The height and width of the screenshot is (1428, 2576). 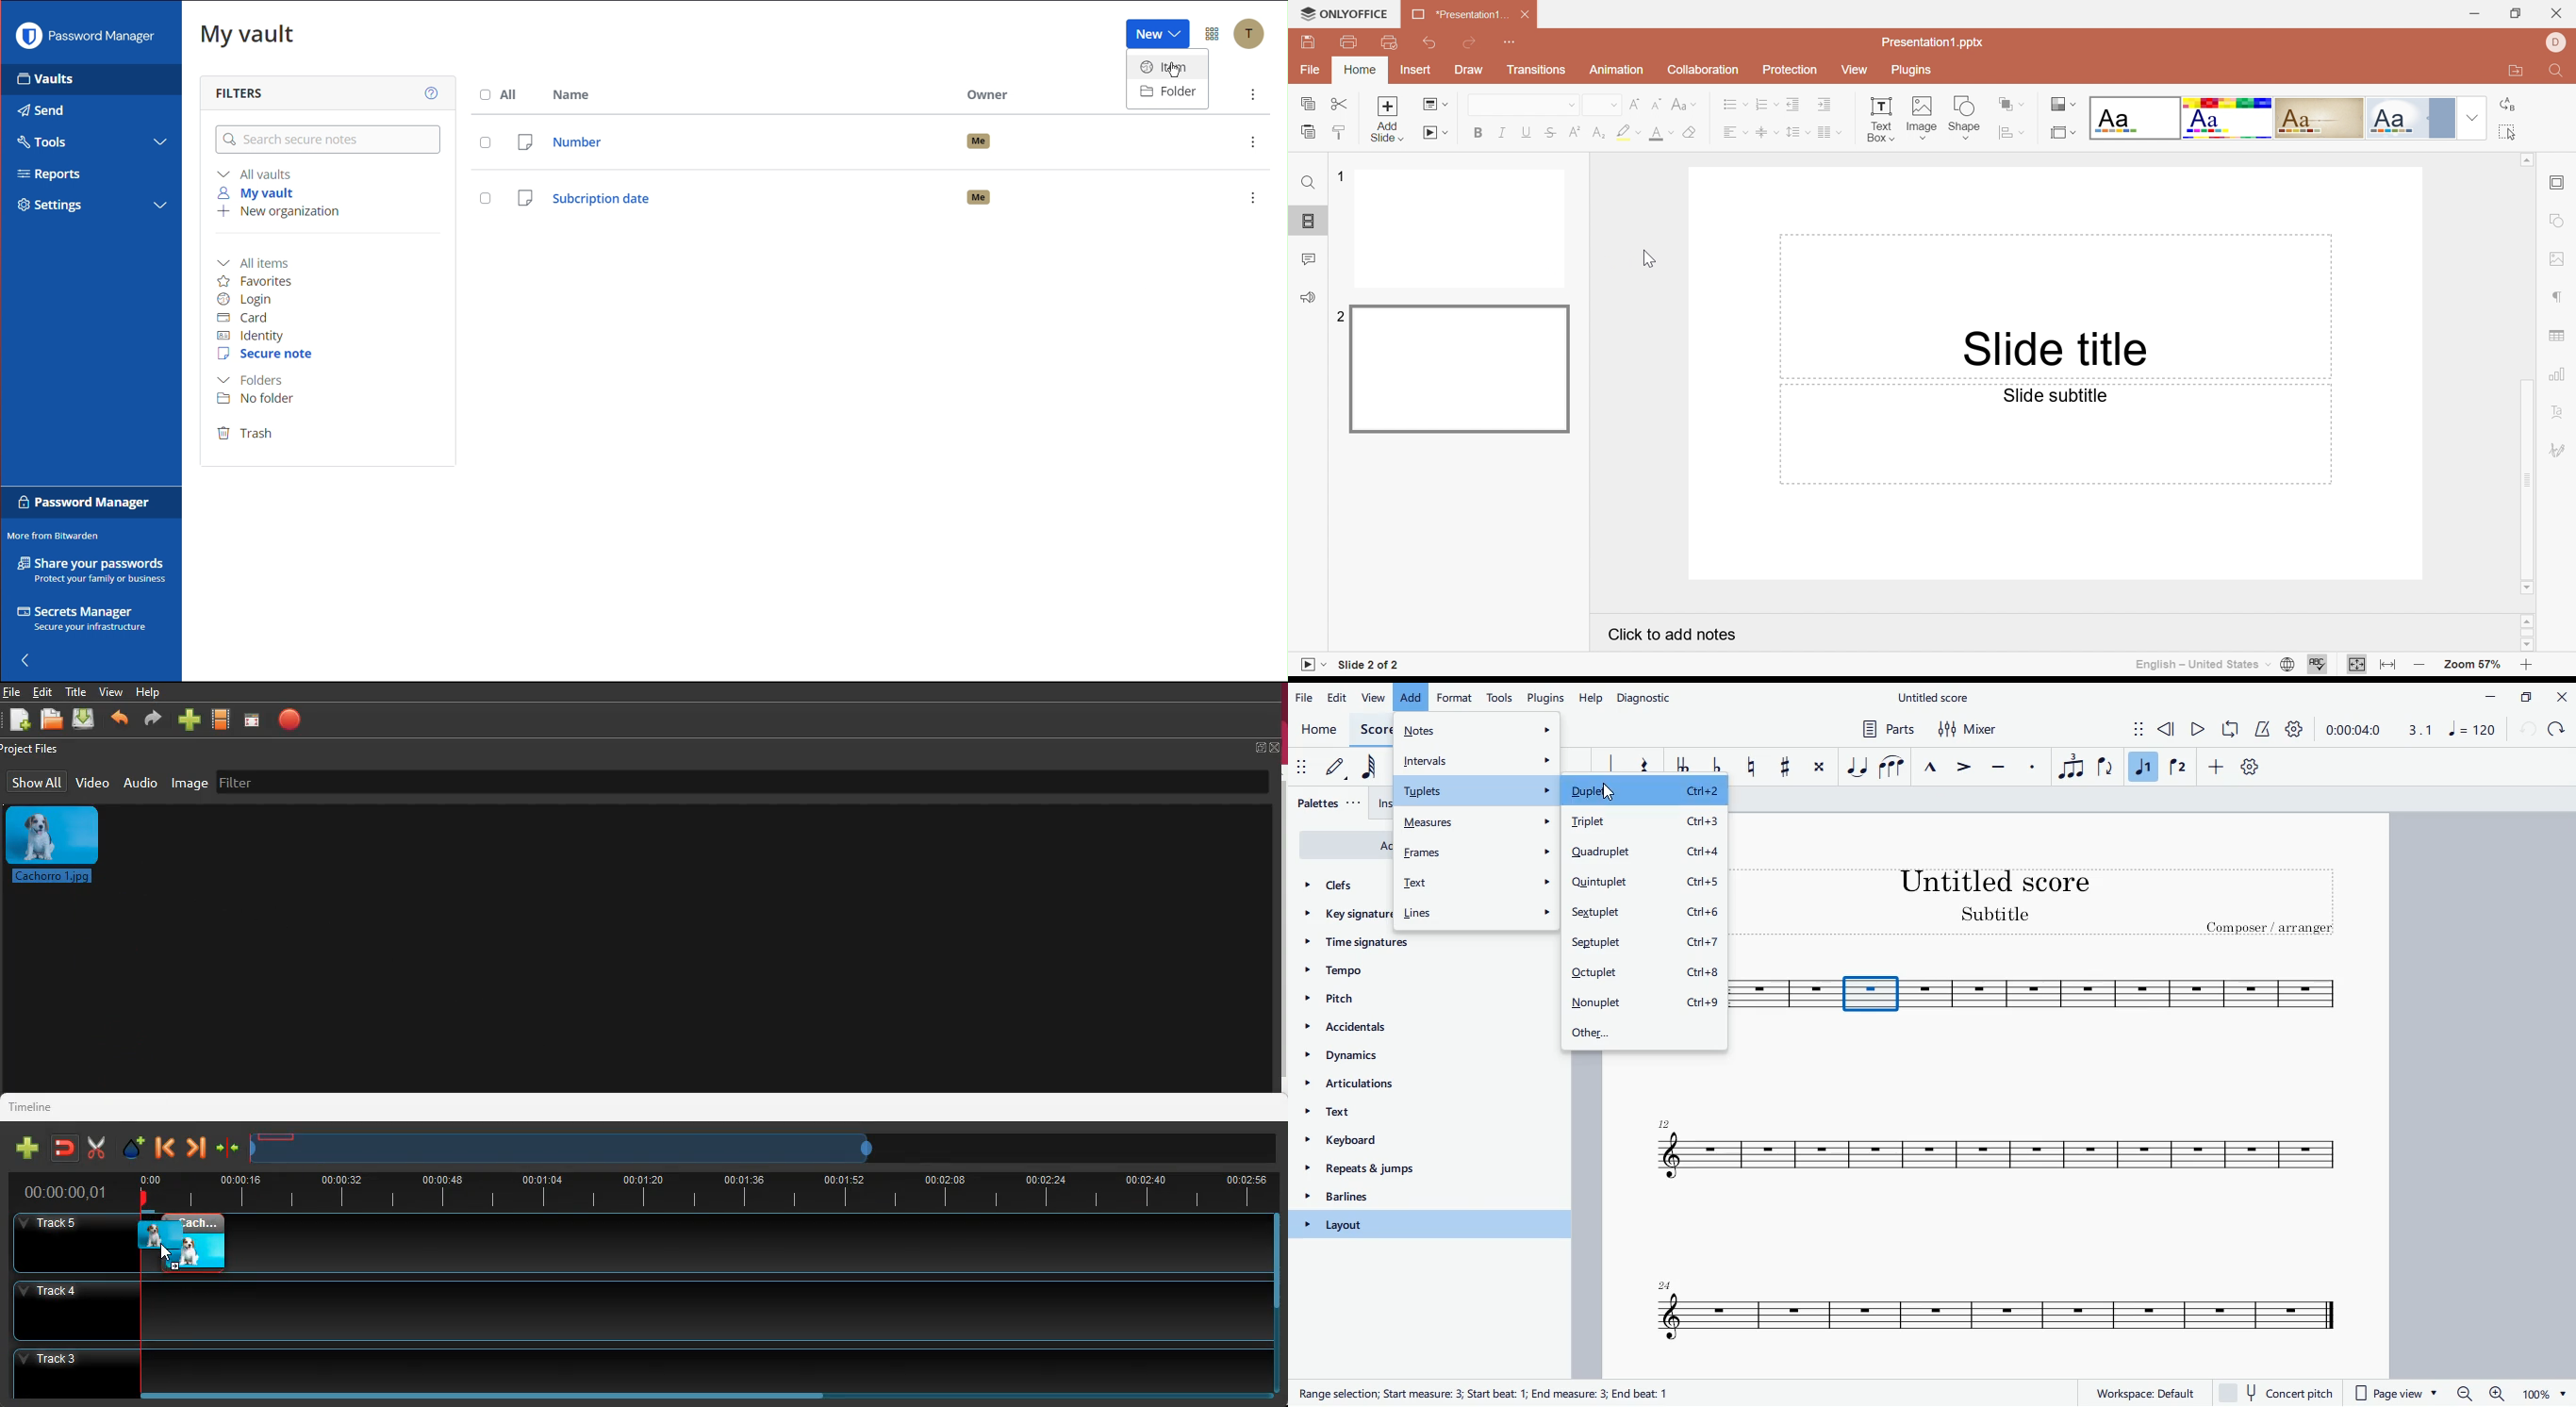 What do you see at coordinates (1320, 731) in the screenshot?
I see `home` at bounding box center [1320, 731].